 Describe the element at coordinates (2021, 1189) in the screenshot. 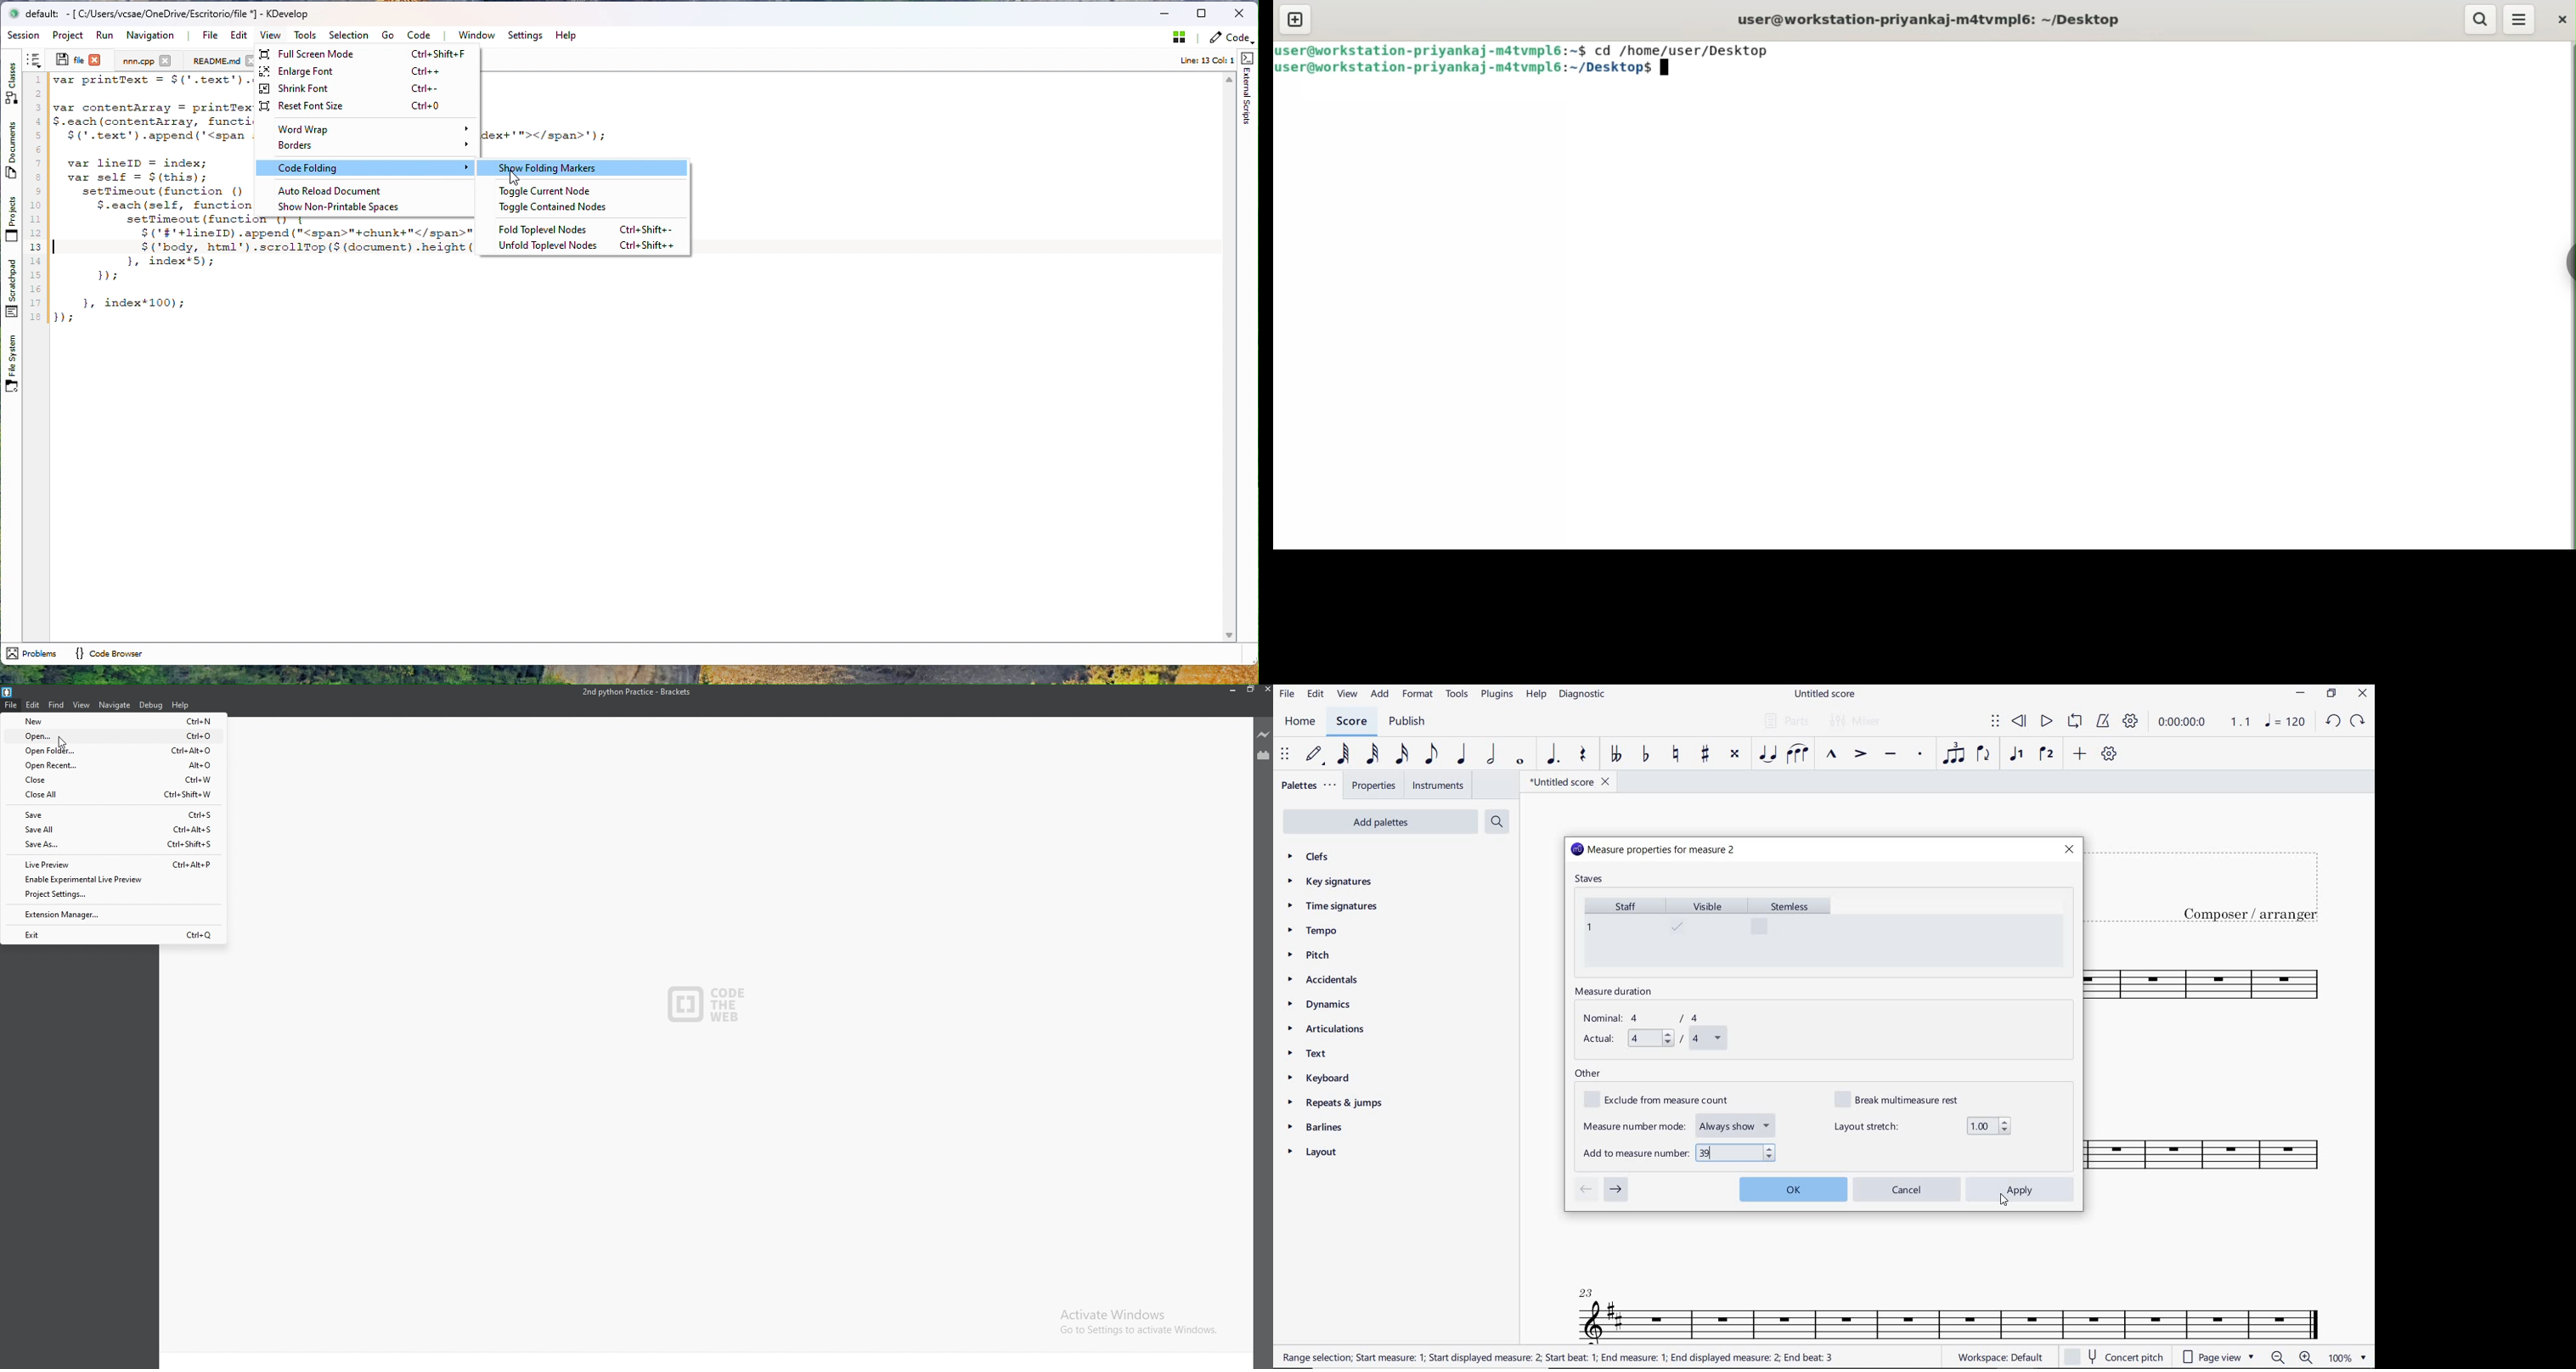

I see `apply` at that location.